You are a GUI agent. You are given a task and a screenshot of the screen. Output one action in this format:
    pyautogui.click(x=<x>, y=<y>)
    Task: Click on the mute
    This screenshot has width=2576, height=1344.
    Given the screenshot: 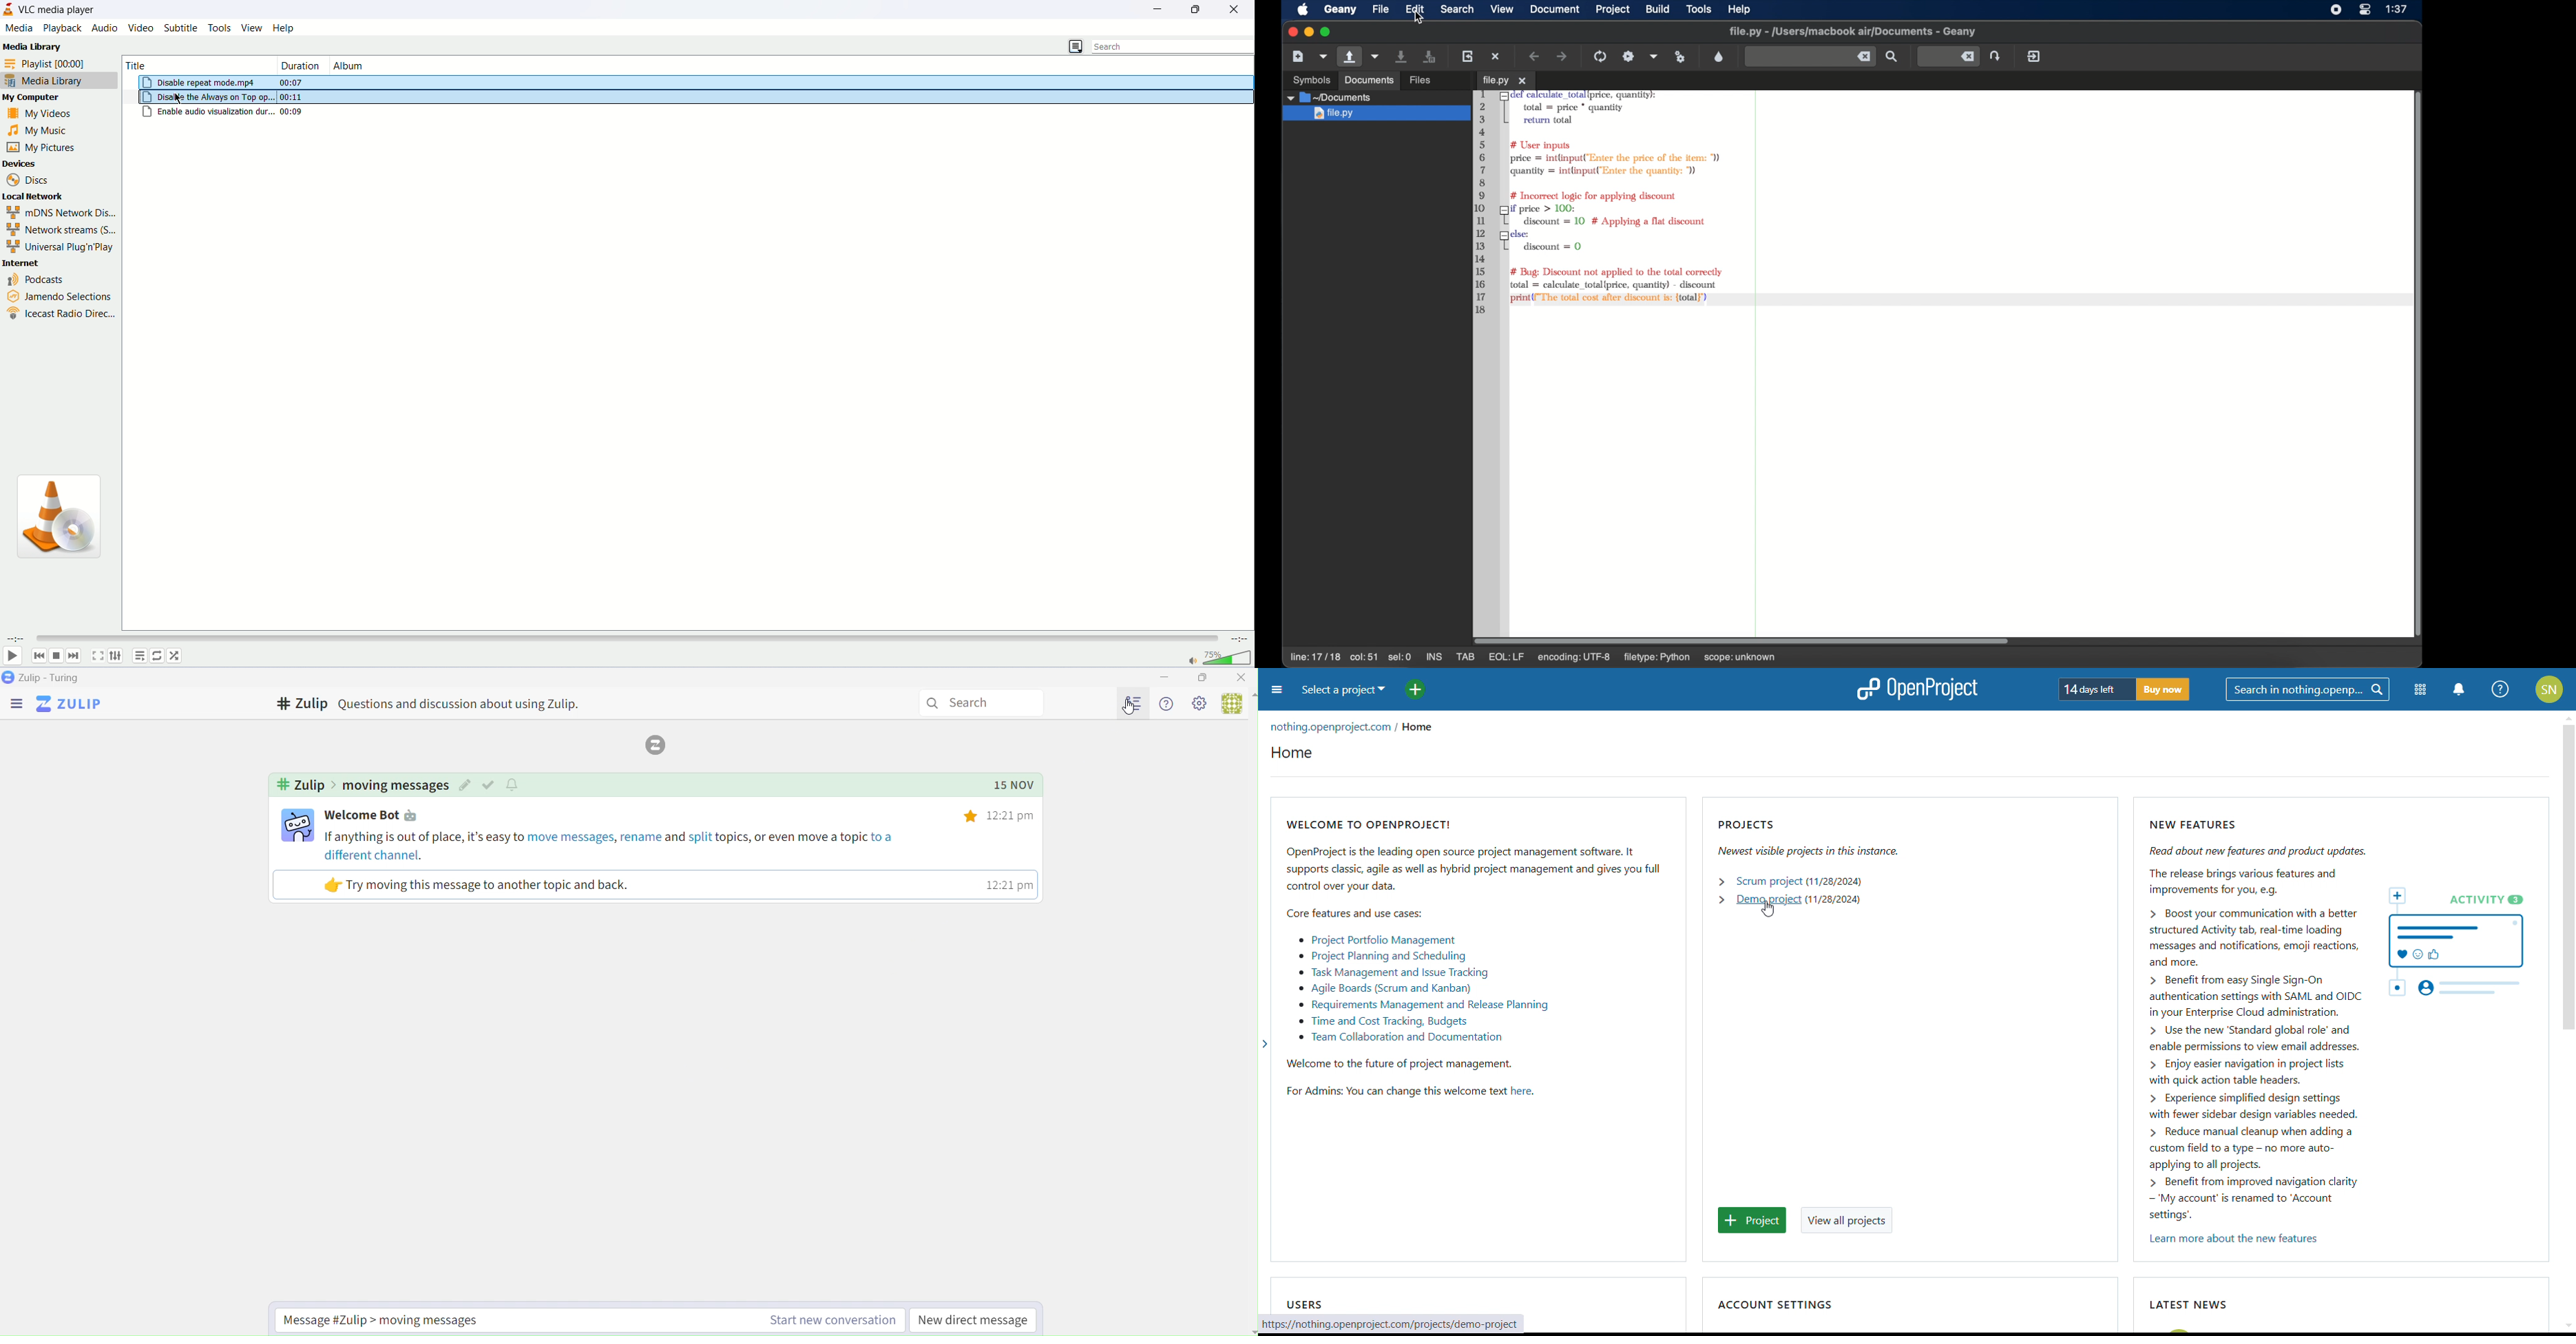 What is the action you would take?
    pyautogui.click(x=1192, y=662)
    